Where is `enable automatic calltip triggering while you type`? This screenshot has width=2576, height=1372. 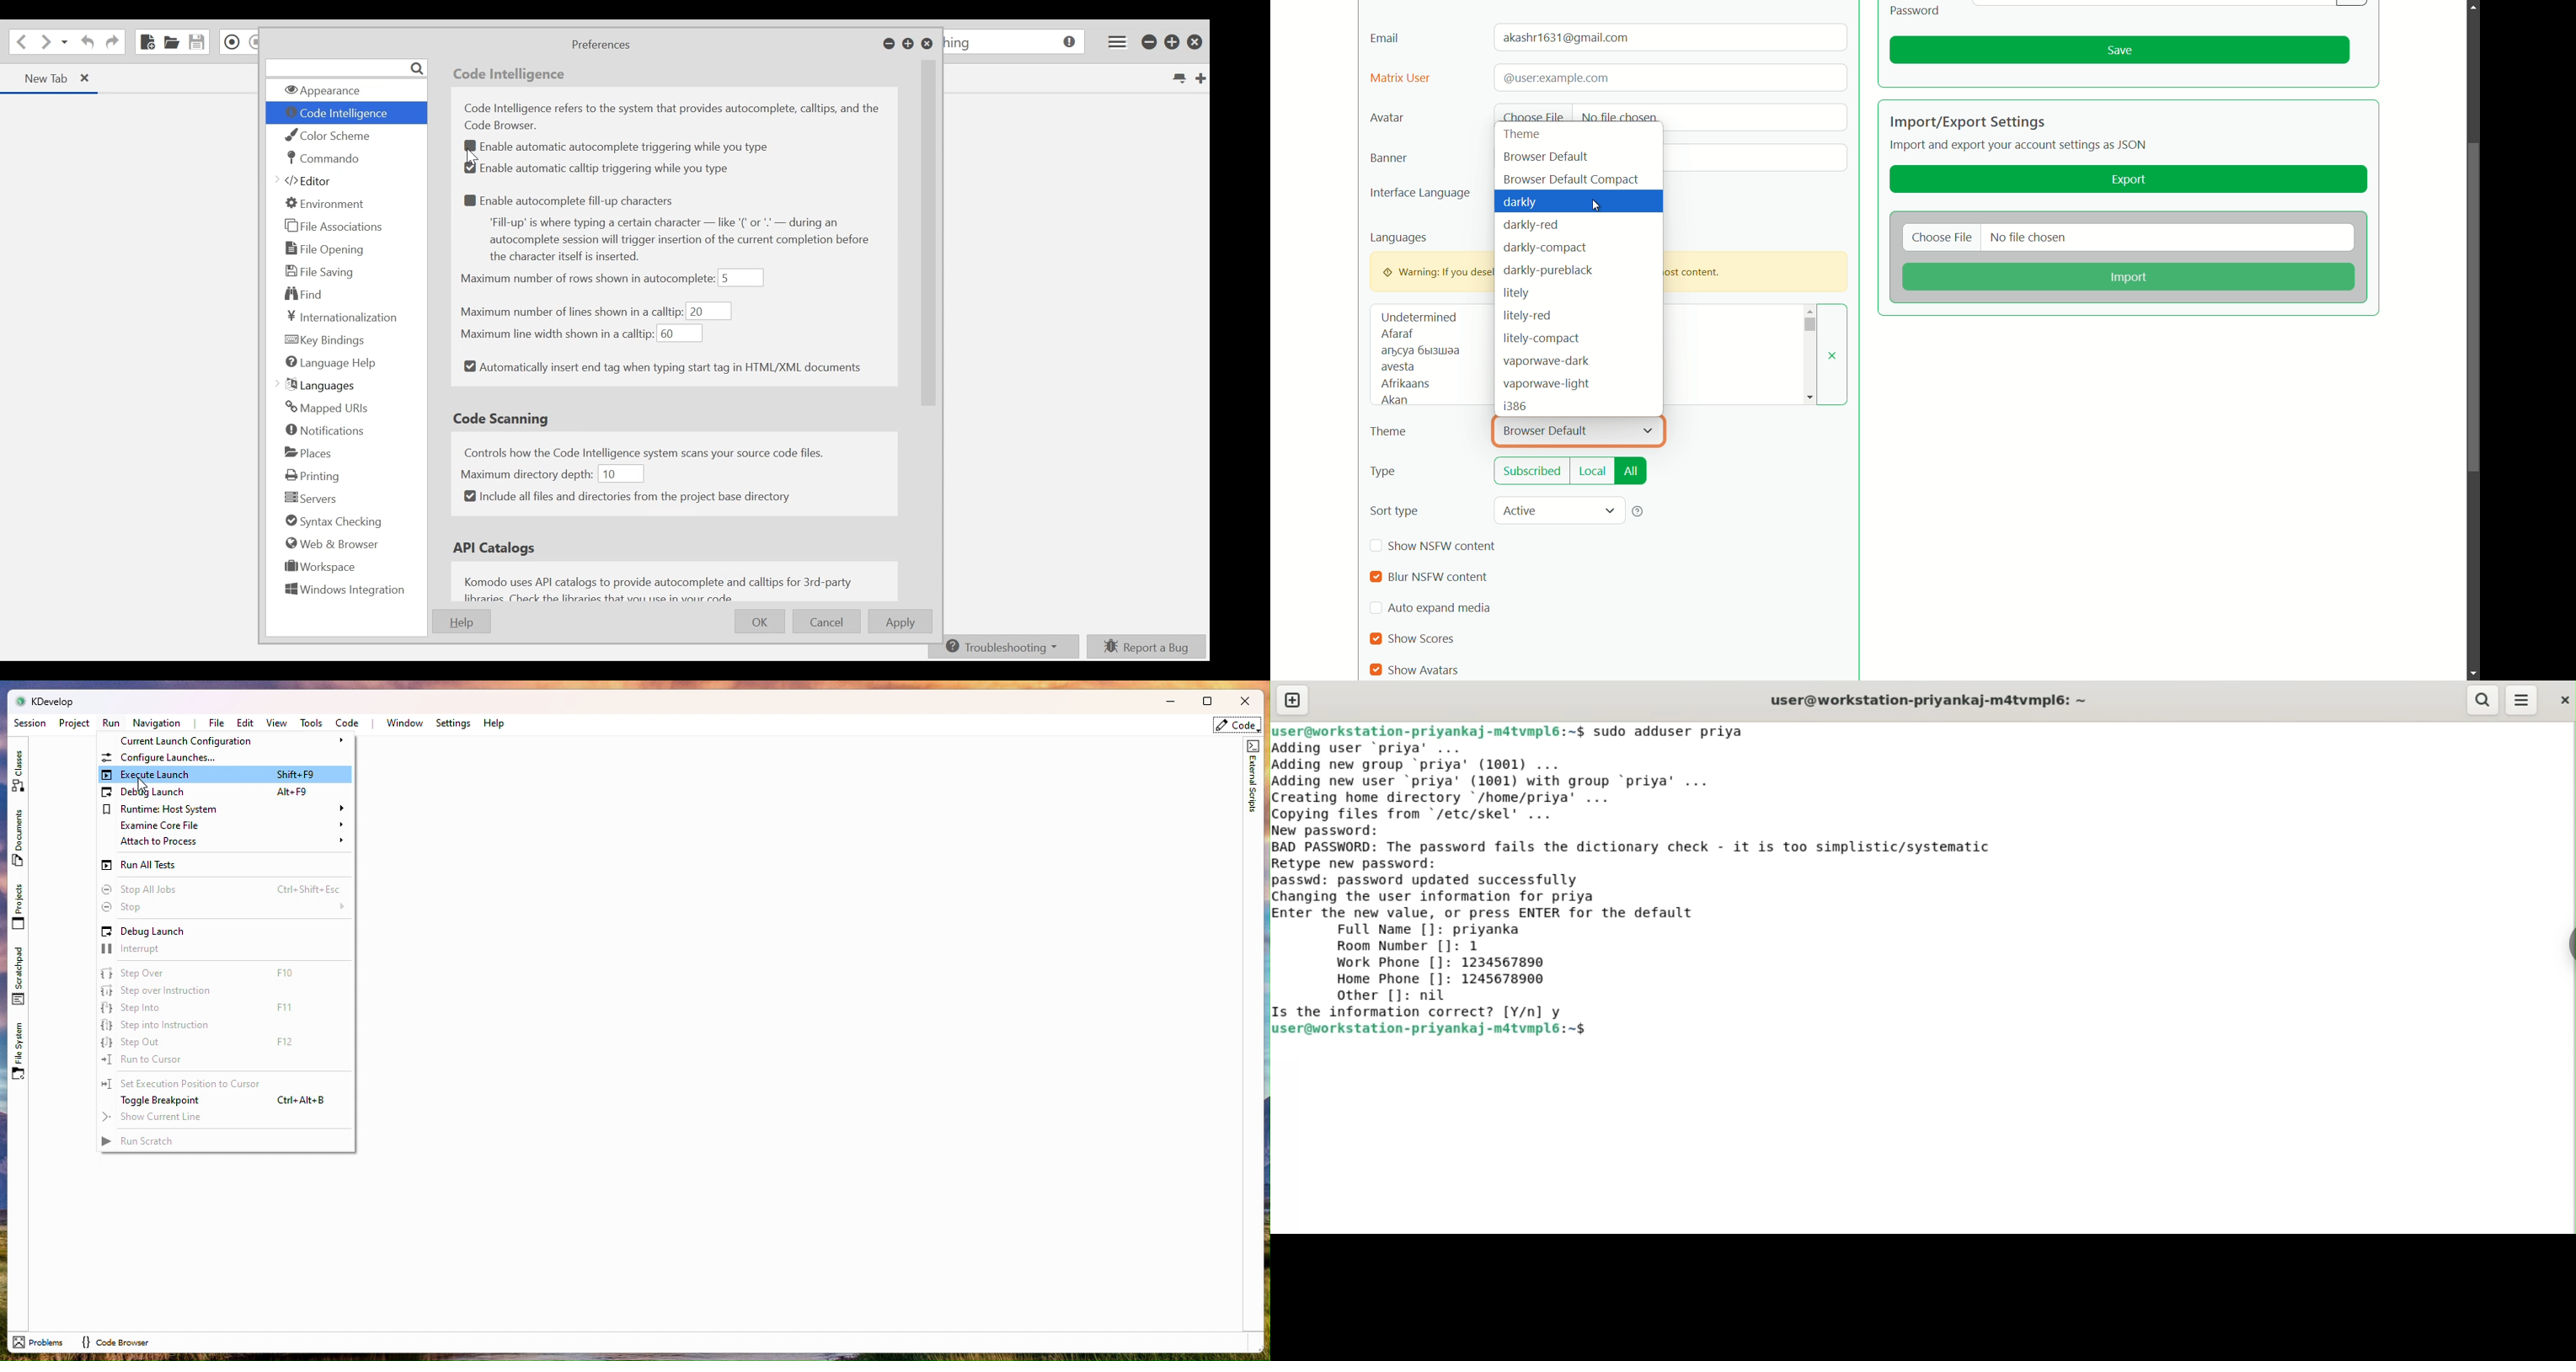 enable automatic calltip triggering while you type is located at coordinates (602, 168).